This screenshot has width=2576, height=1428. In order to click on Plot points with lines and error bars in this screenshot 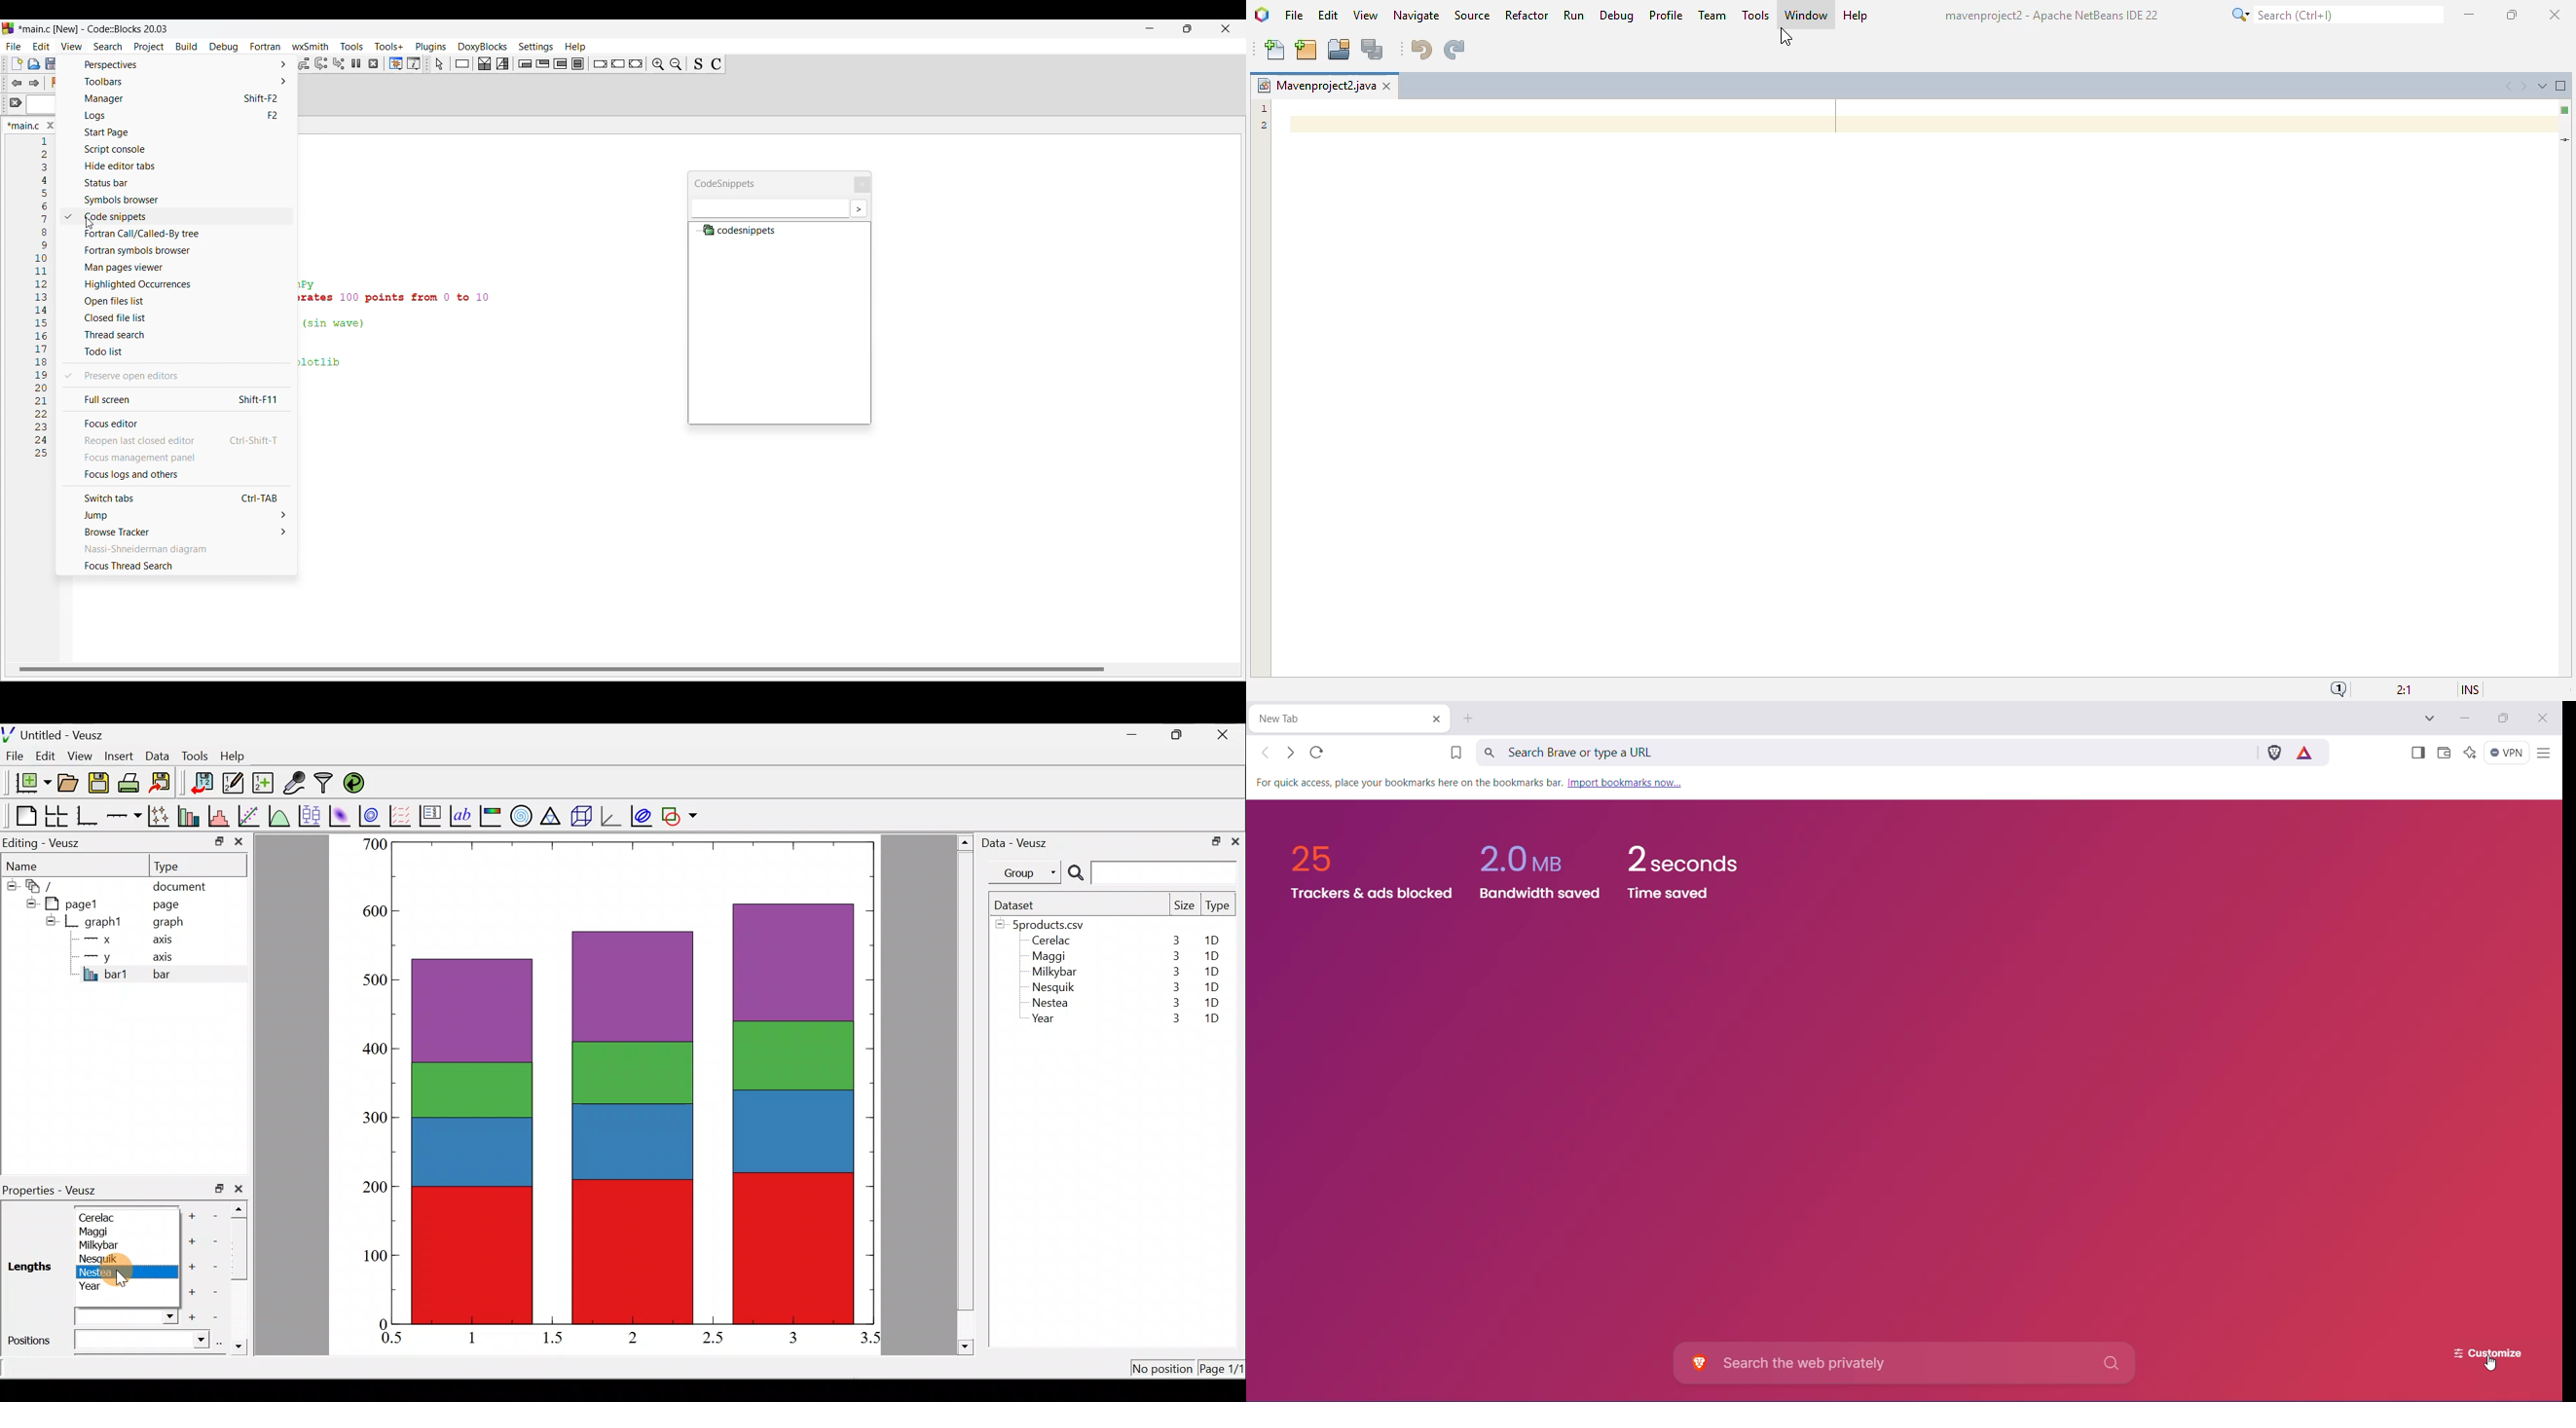, I will do `click(161, 817)`.